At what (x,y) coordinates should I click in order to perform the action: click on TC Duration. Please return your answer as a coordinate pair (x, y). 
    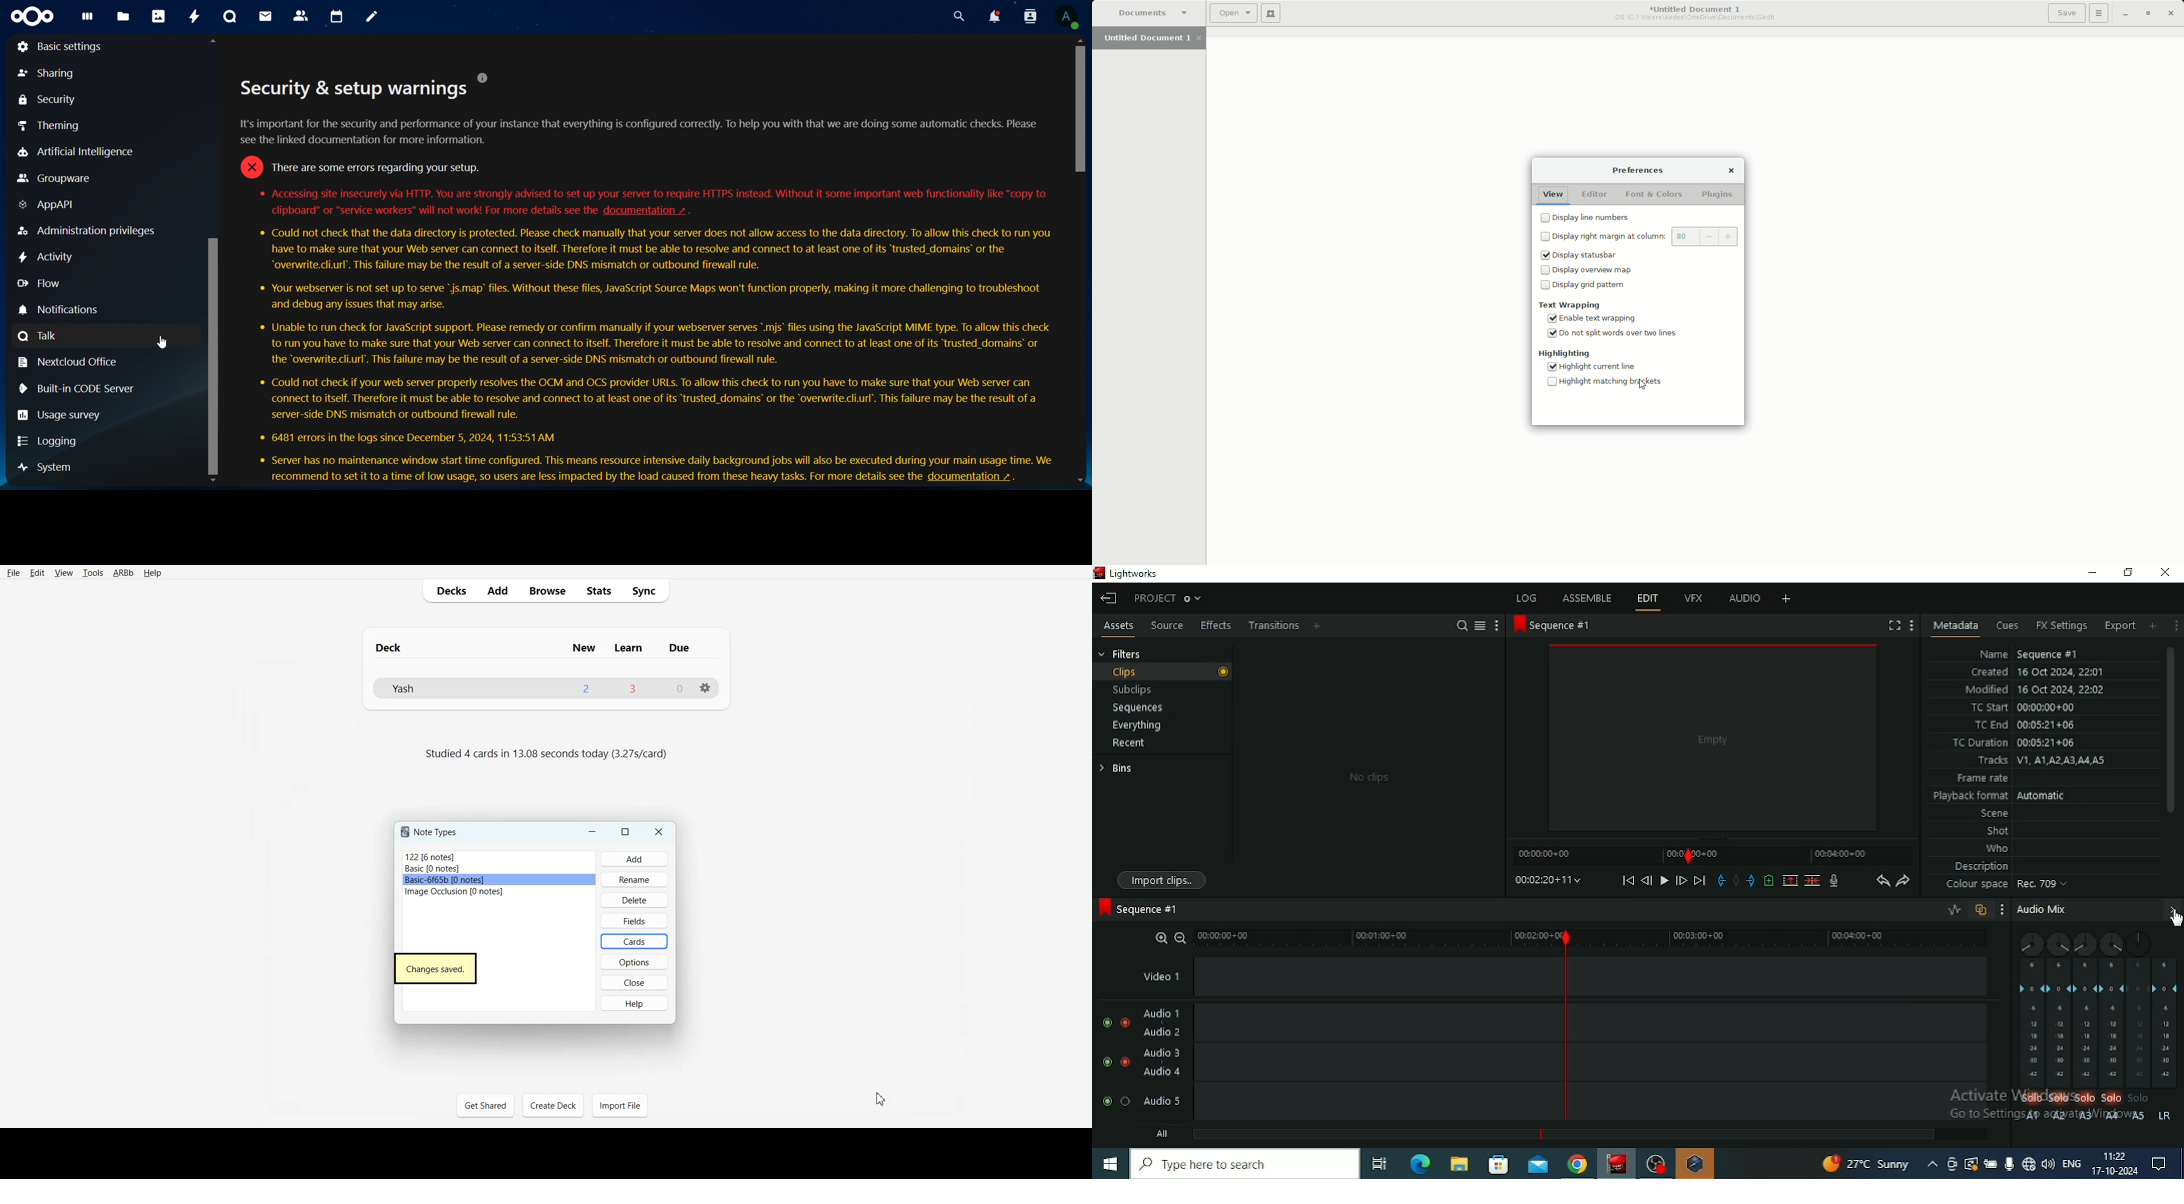
    Looking at the image, I should click on (2015, 743).